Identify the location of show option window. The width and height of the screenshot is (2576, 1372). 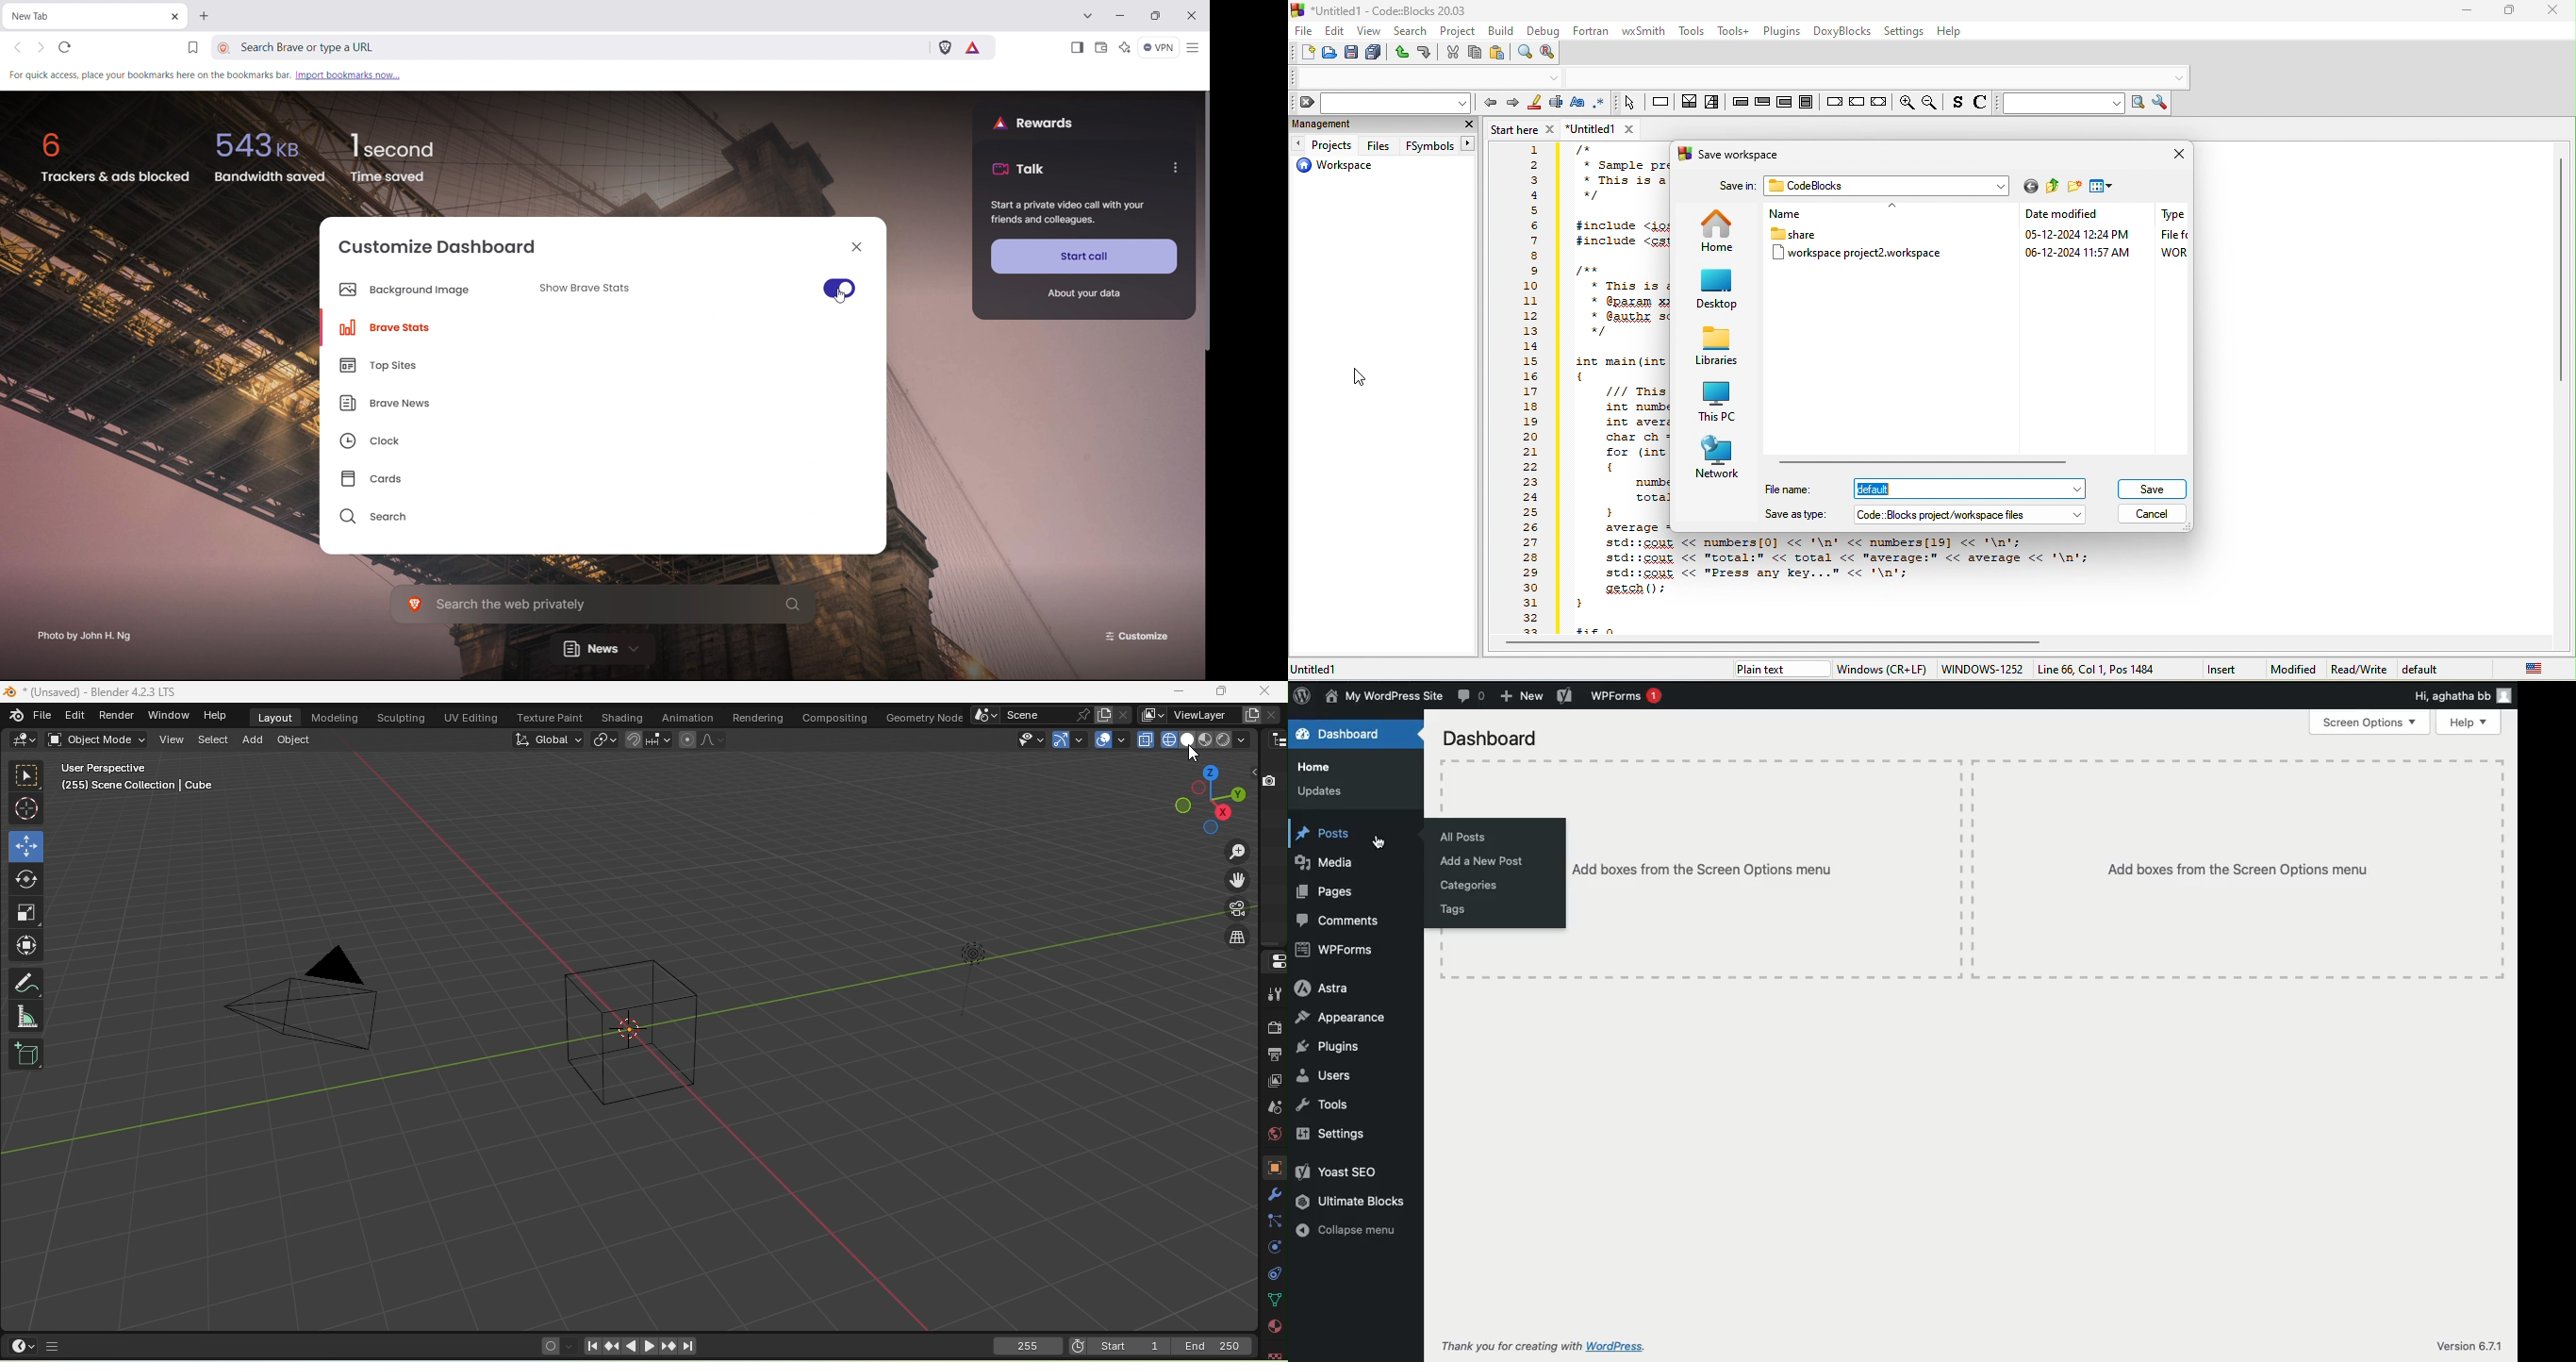
(2163, 103).